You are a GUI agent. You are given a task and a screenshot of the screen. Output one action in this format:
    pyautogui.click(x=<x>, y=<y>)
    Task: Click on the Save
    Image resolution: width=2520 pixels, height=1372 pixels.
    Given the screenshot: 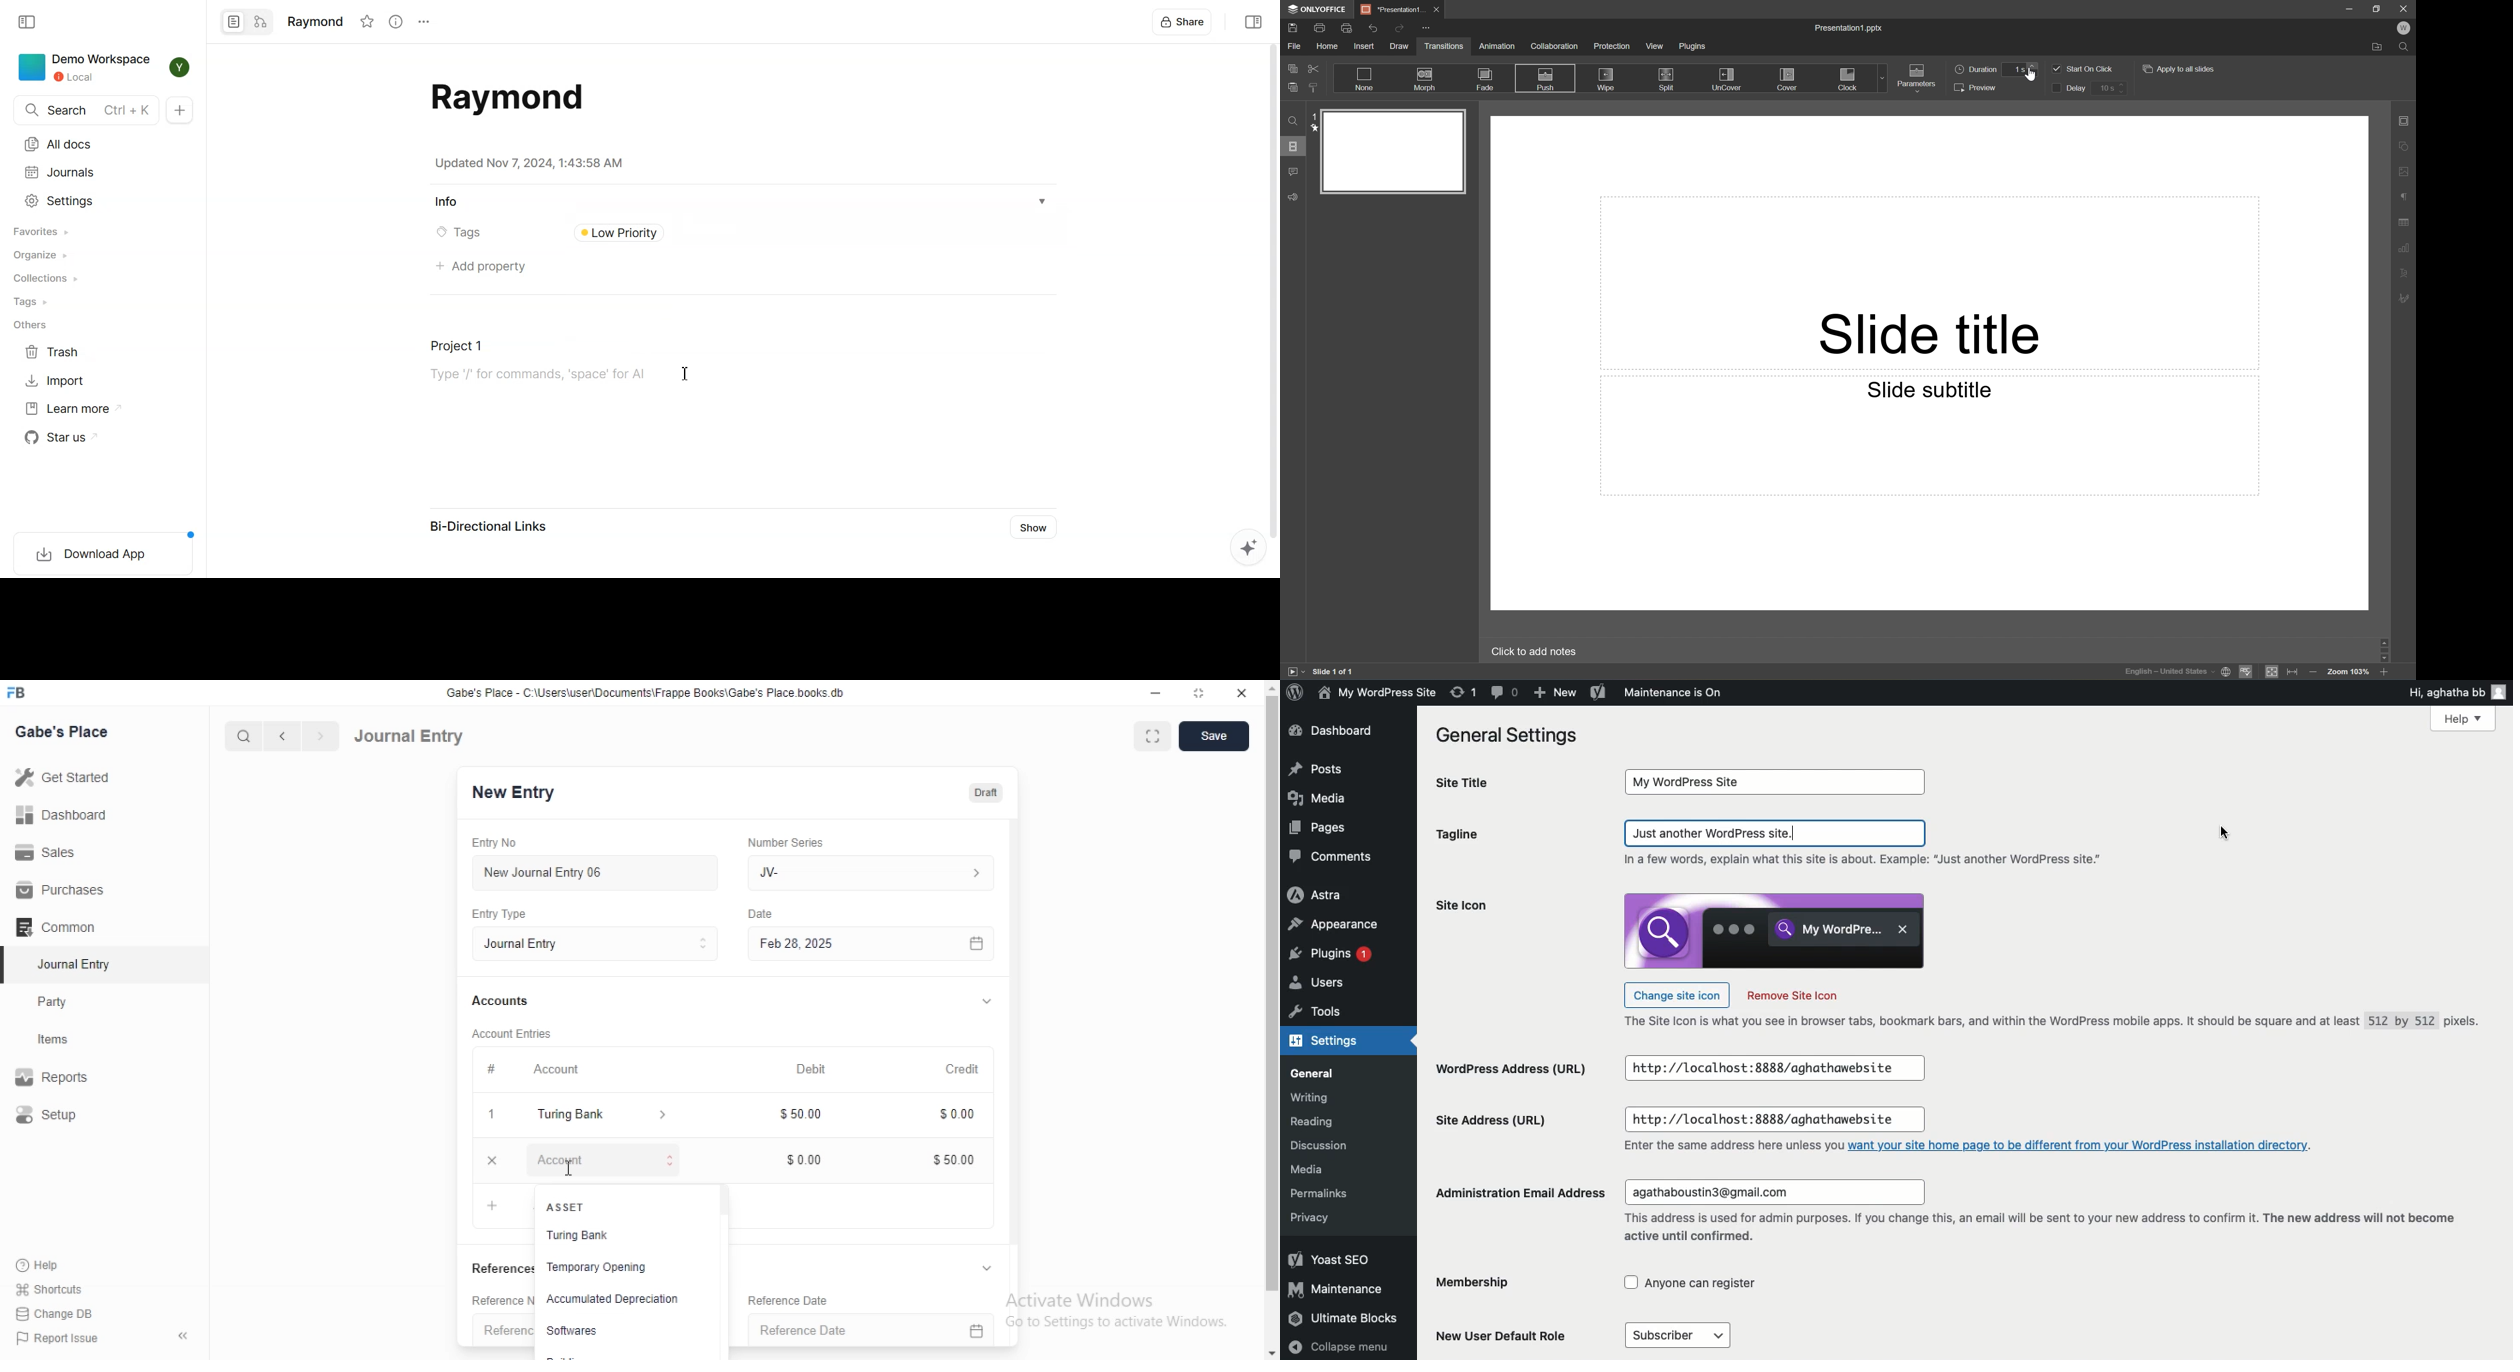 What is the action you would take?
    pyautogui.click(x=1292, y=28)
    